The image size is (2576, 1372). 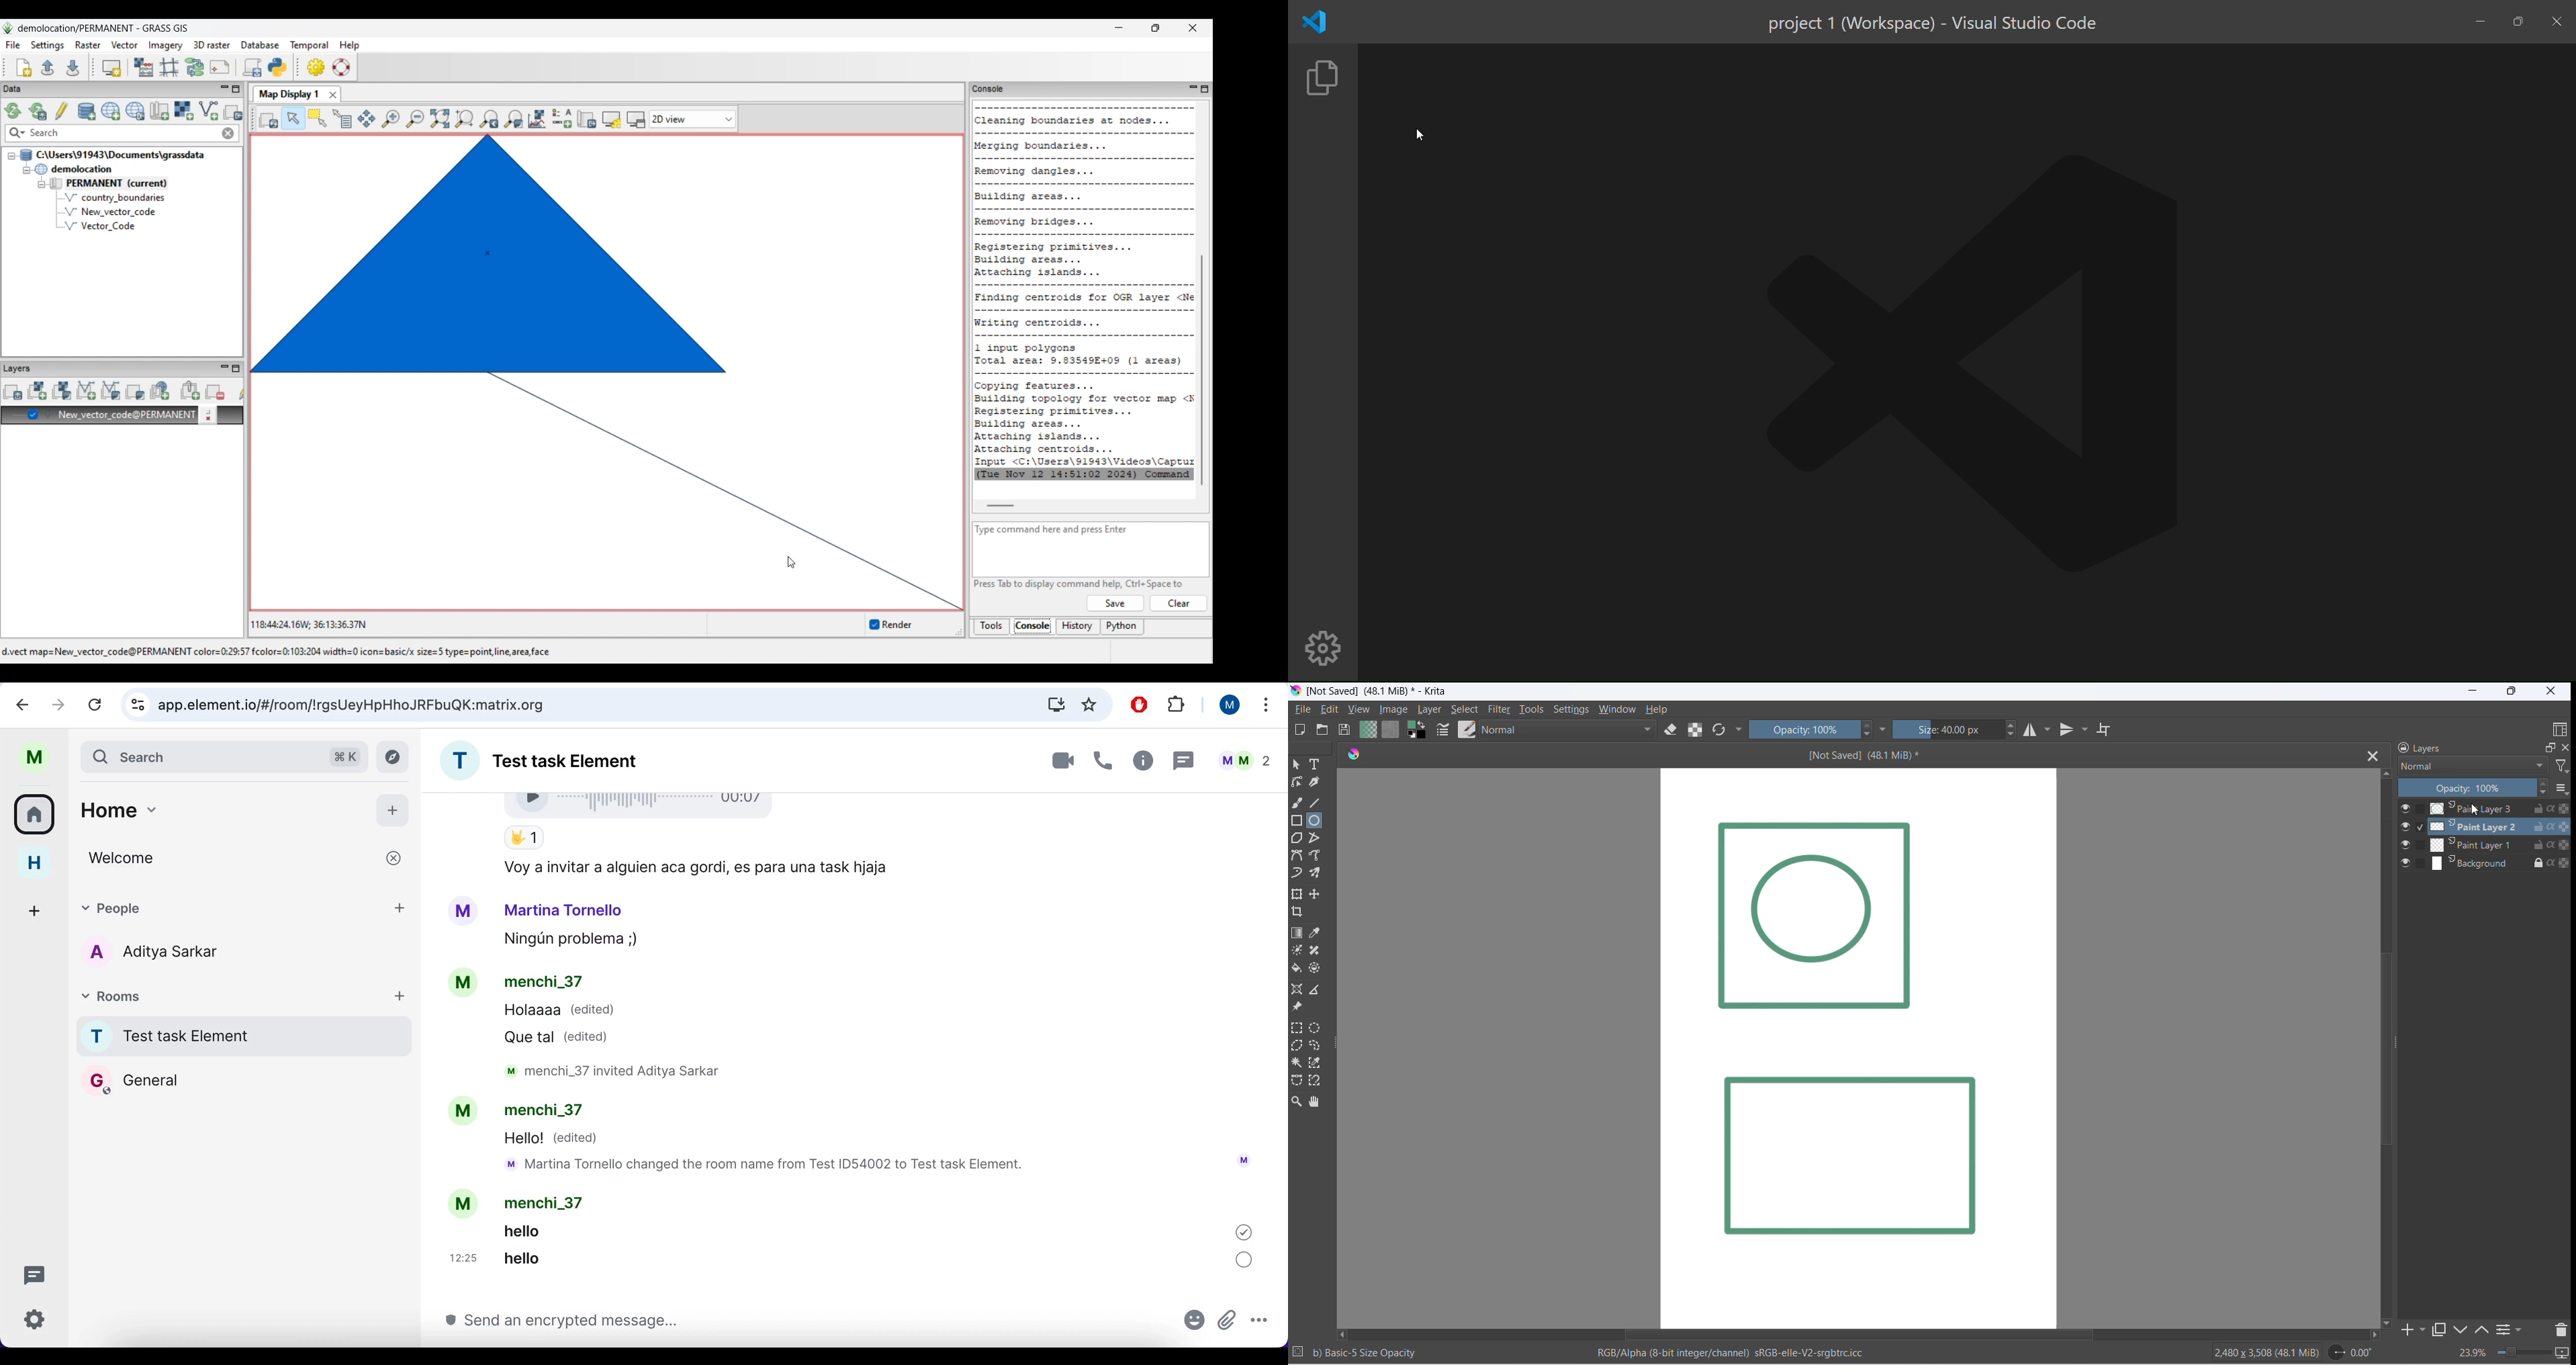 What do you see at coordinates (222, 756) in the screenshot?
I see `search bar` at bounding box center [222, 756].